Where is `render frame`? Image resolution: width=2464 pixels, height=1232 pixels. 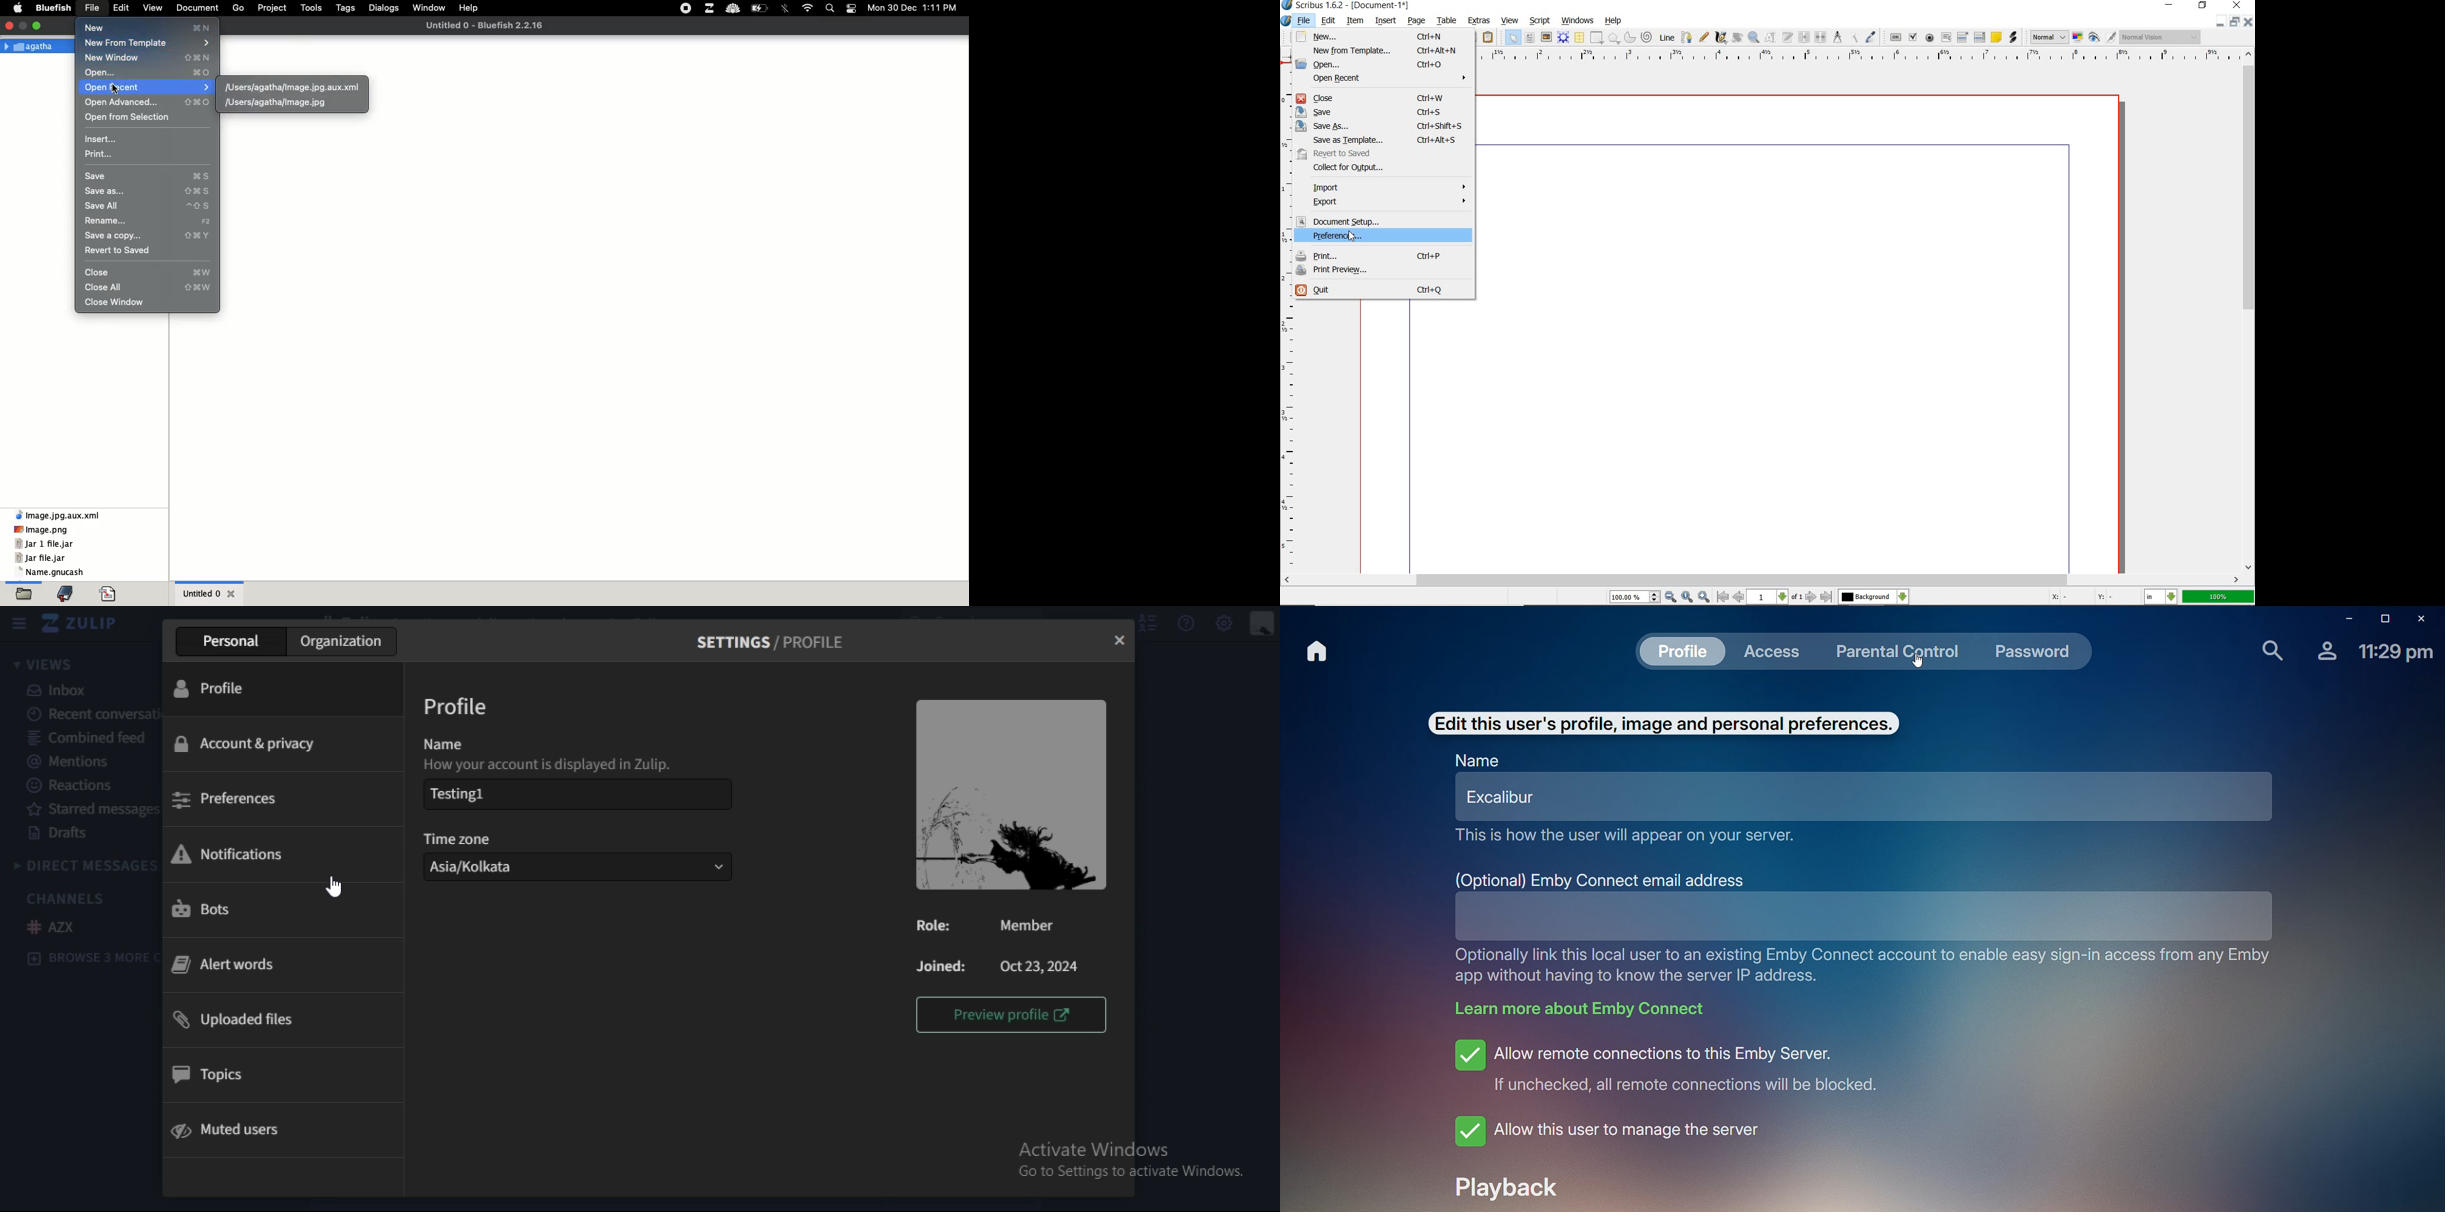 render frame is located at coordinates (1563, 37).